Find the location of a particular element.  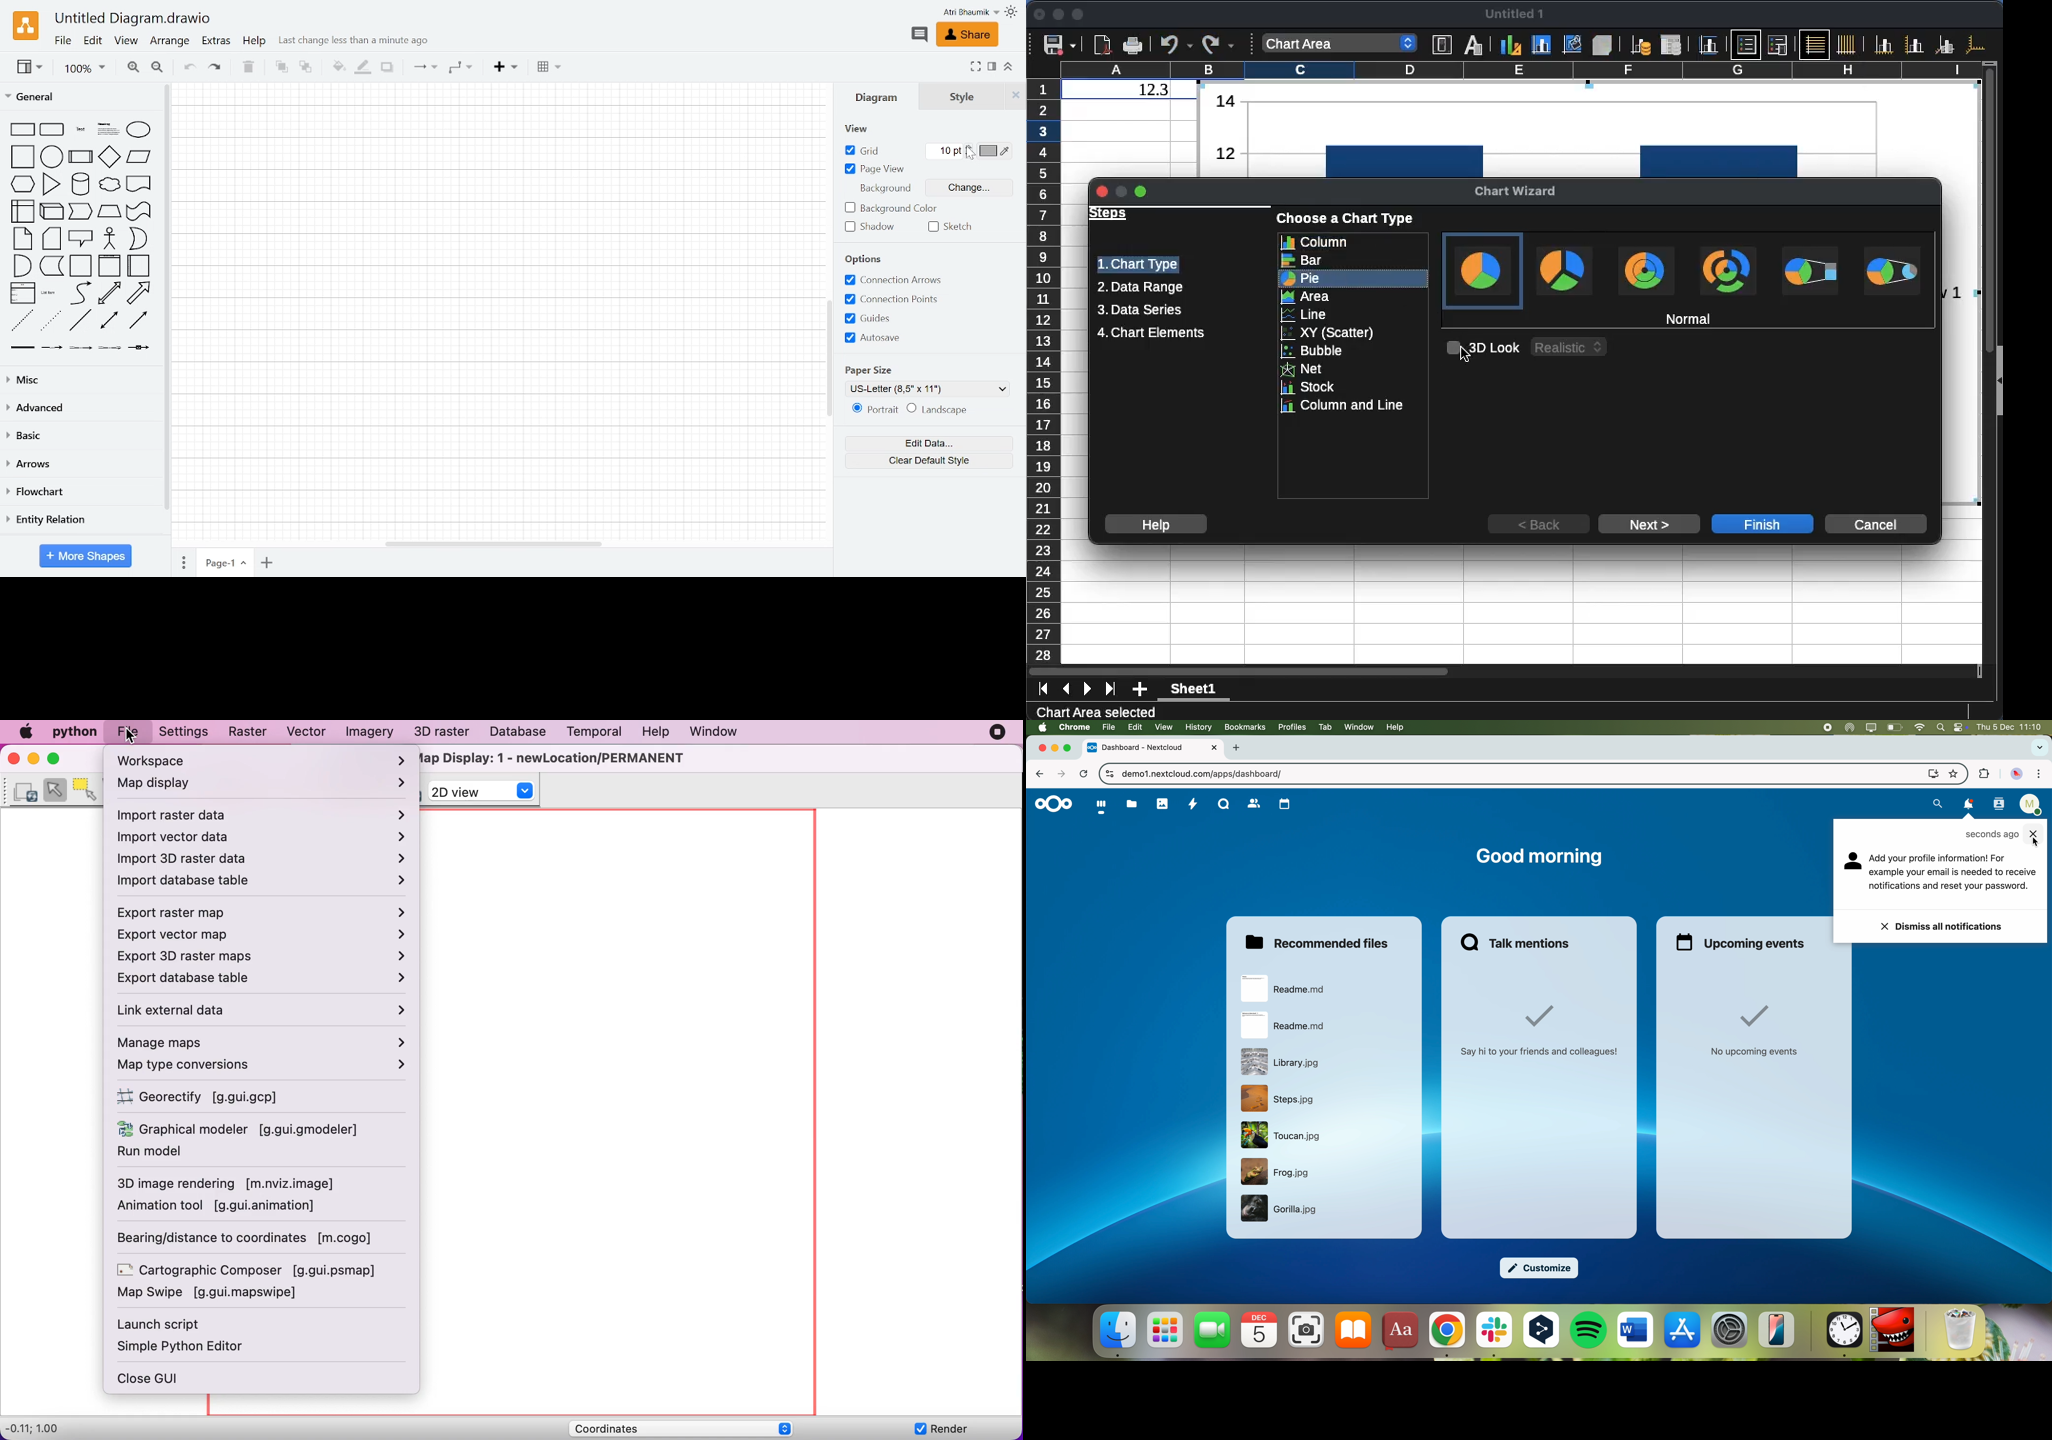

untitled 1 is located at coordinates (1514, 14).